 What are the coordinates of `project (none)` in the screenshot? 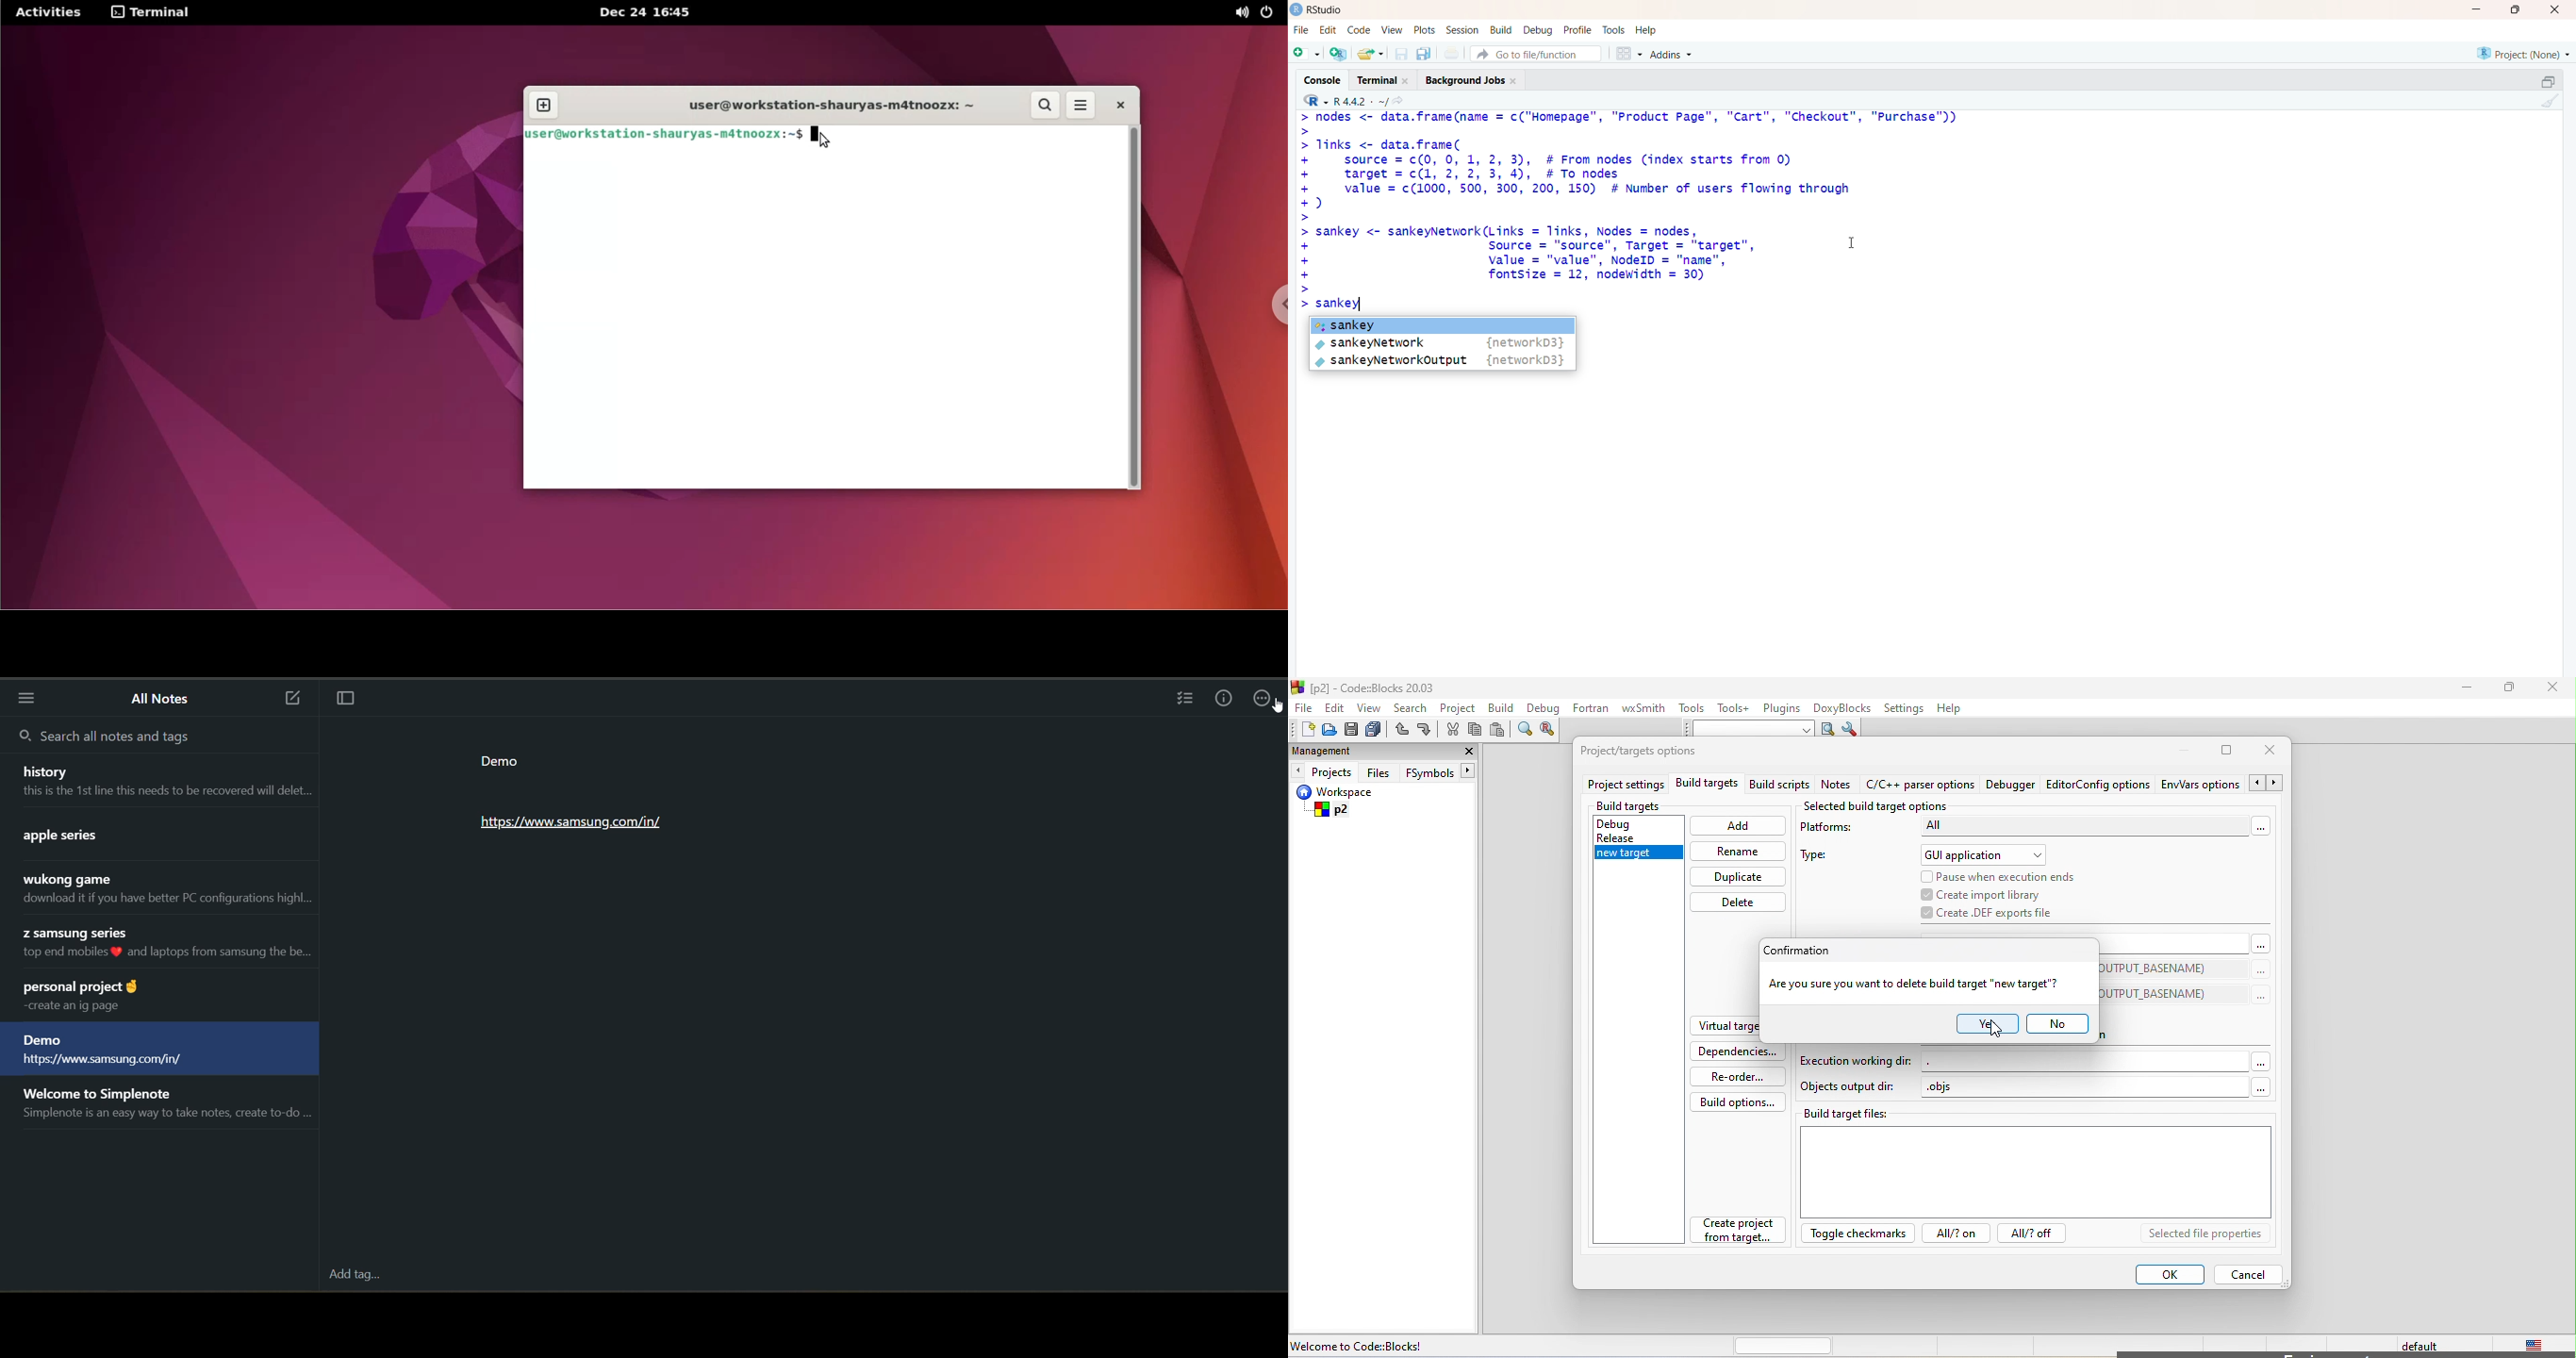 It's located at (2514, 53).